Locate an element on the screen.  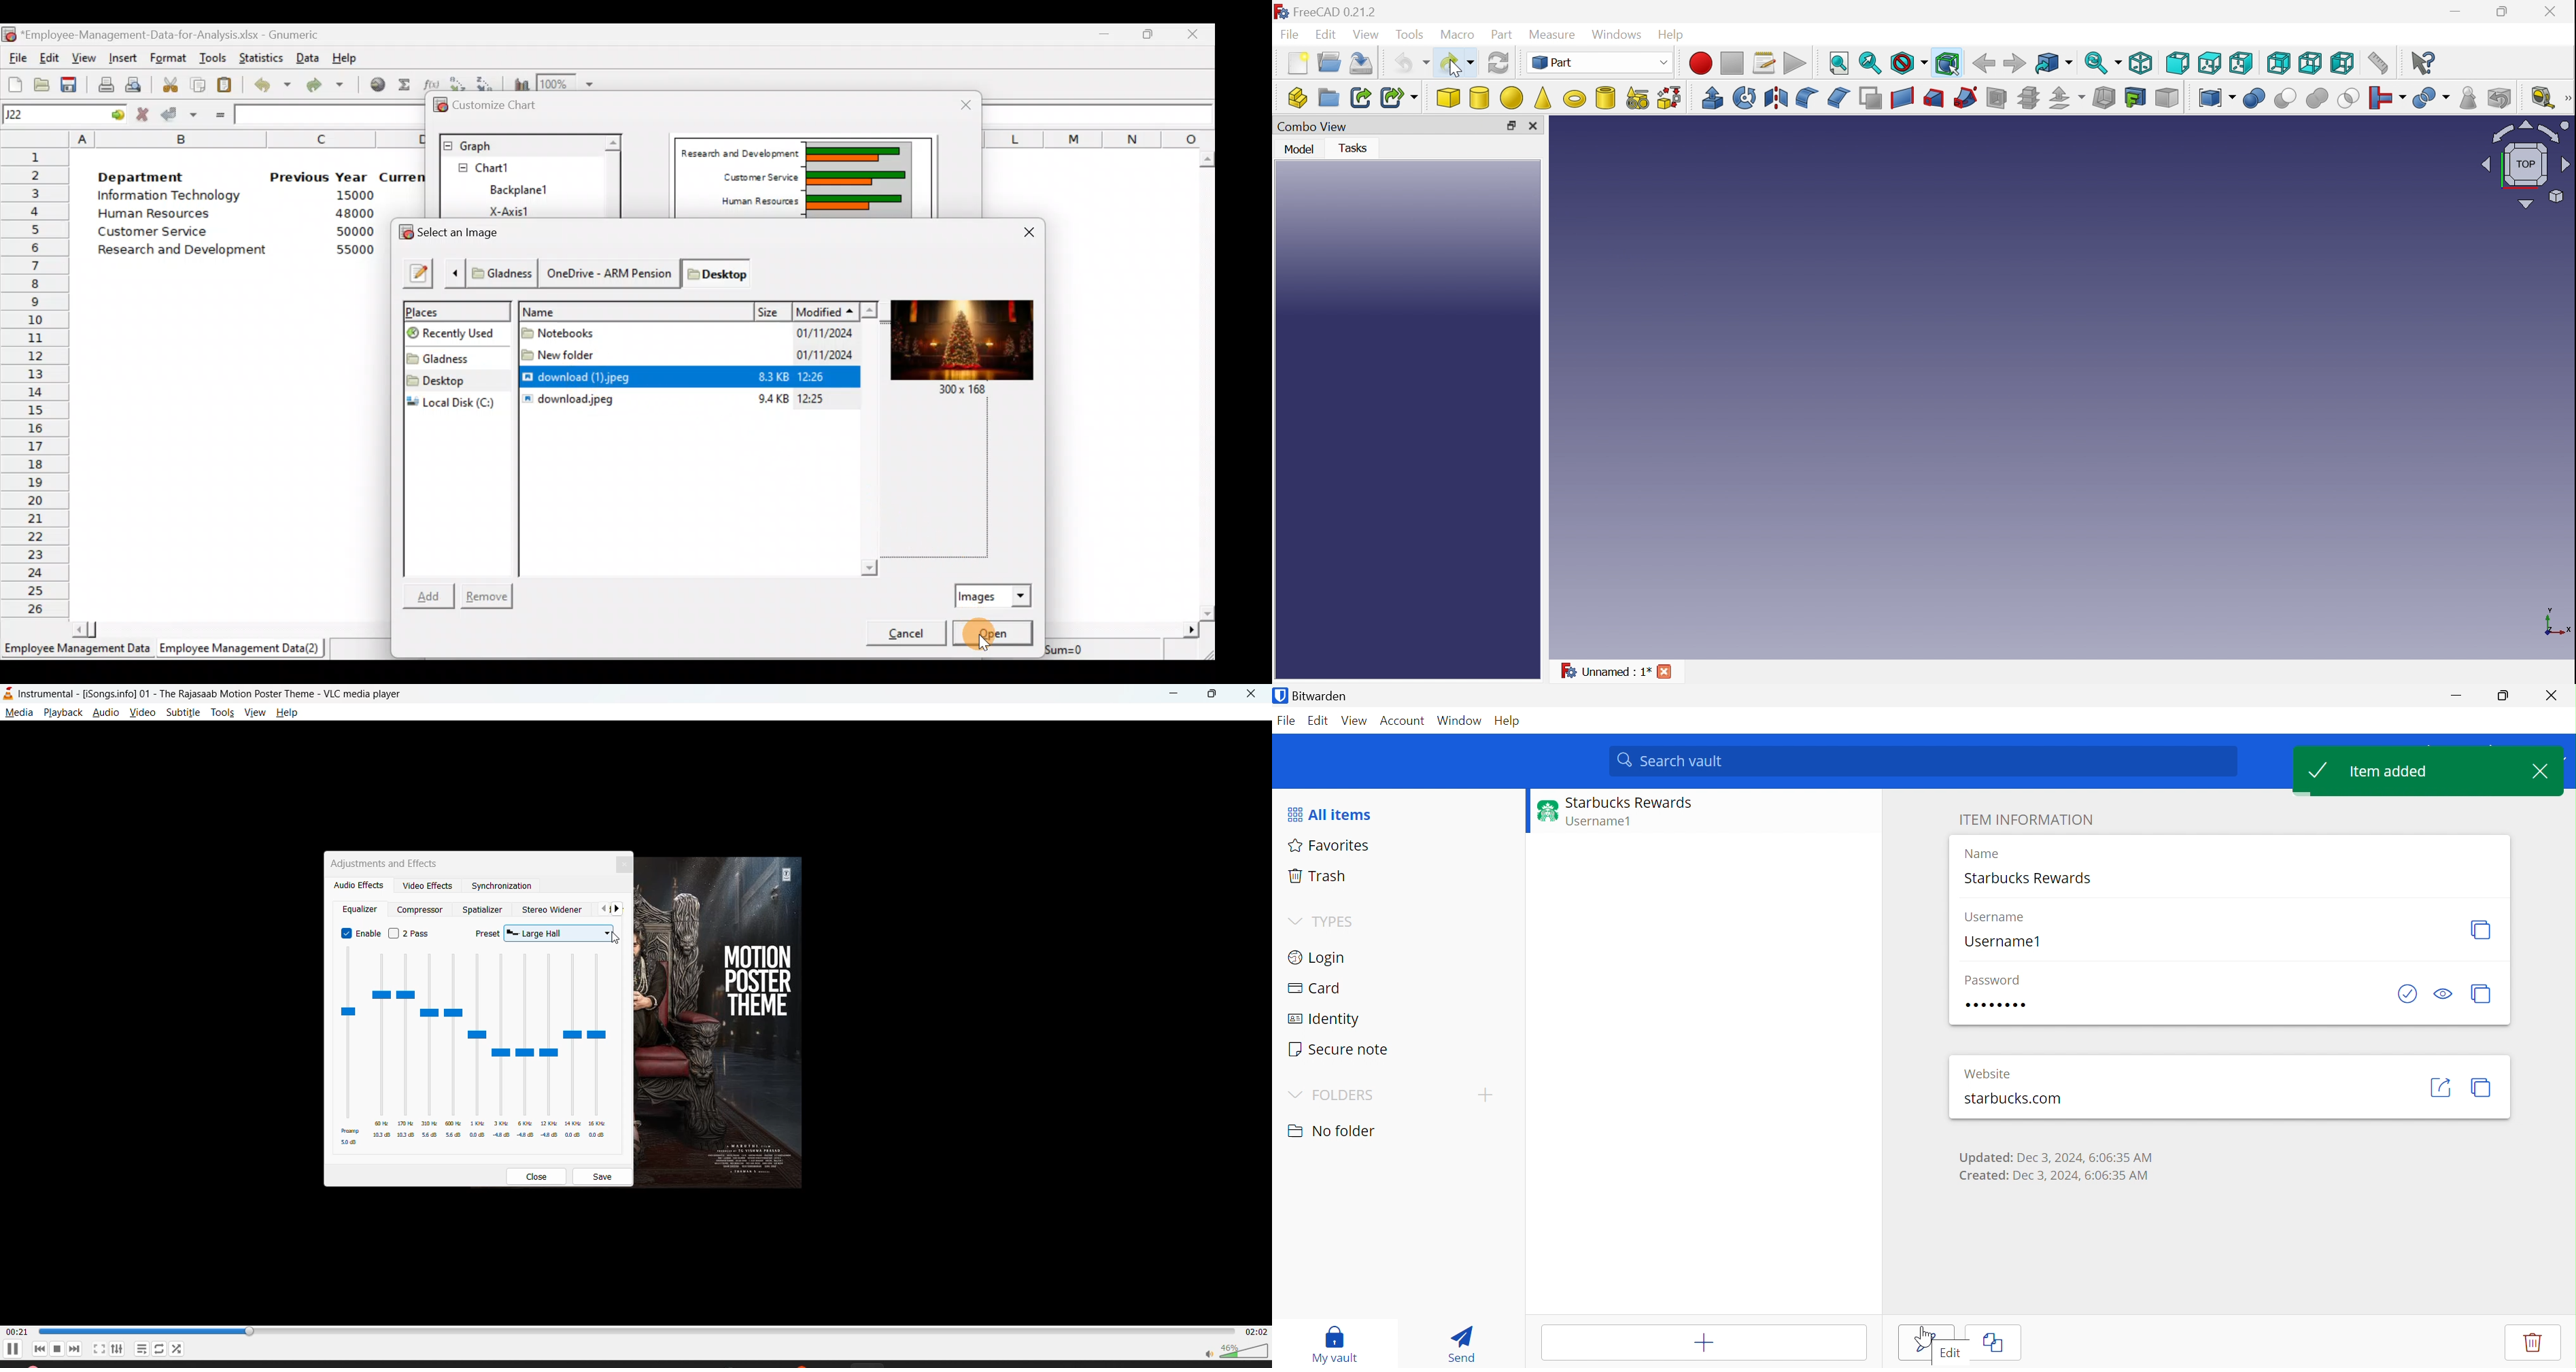
Compound tools is located at coordinates (2215, 97).